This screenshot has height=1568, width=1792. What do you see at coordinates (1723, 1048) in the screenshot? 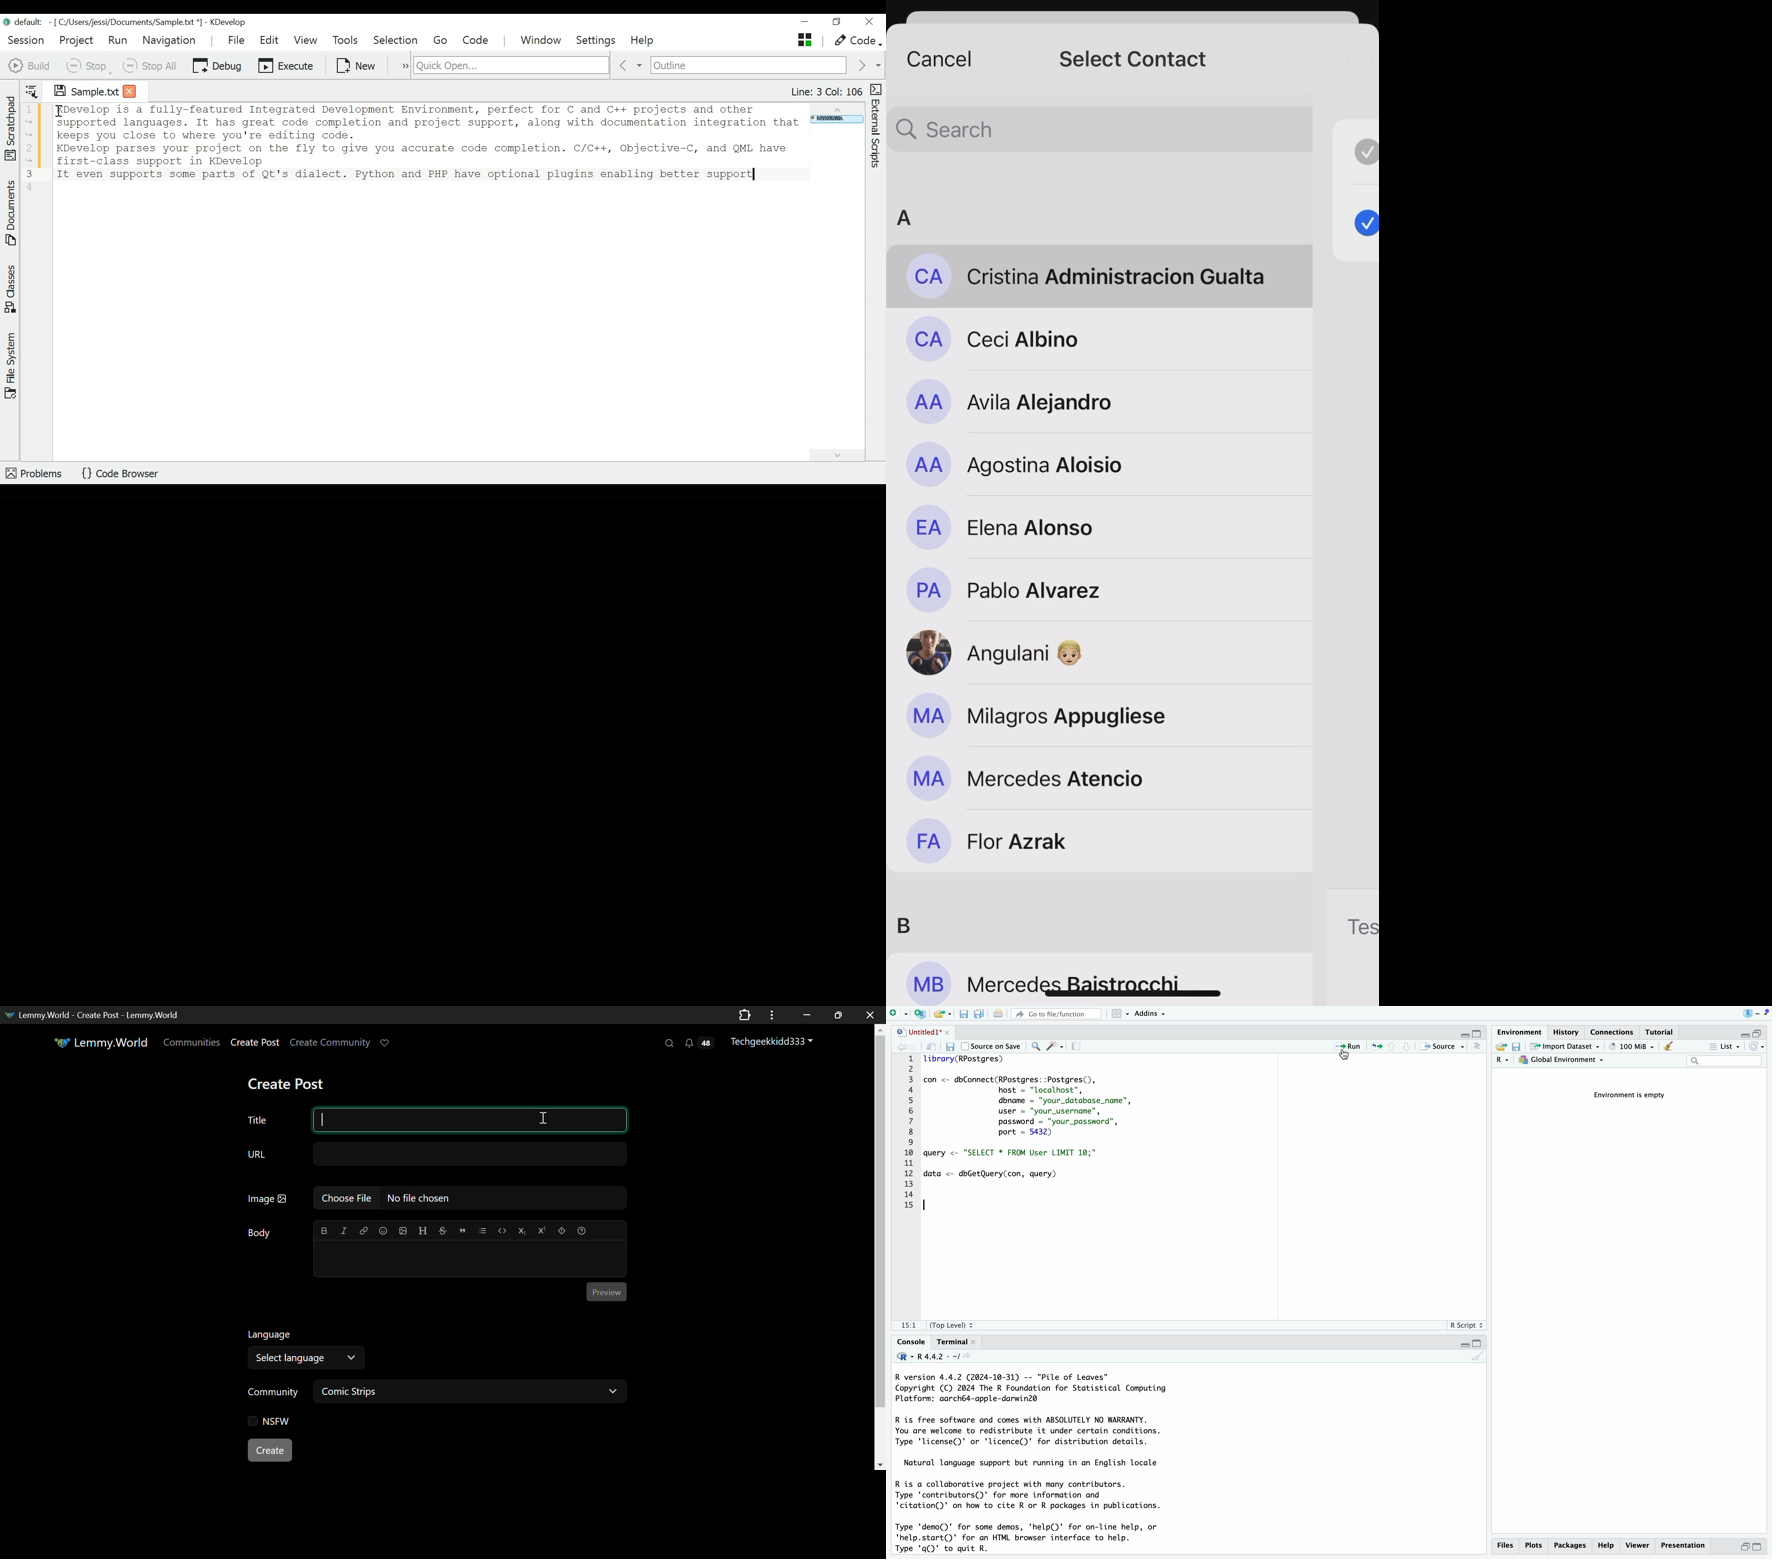
I see `list` at bounding box center [1723, 1048].